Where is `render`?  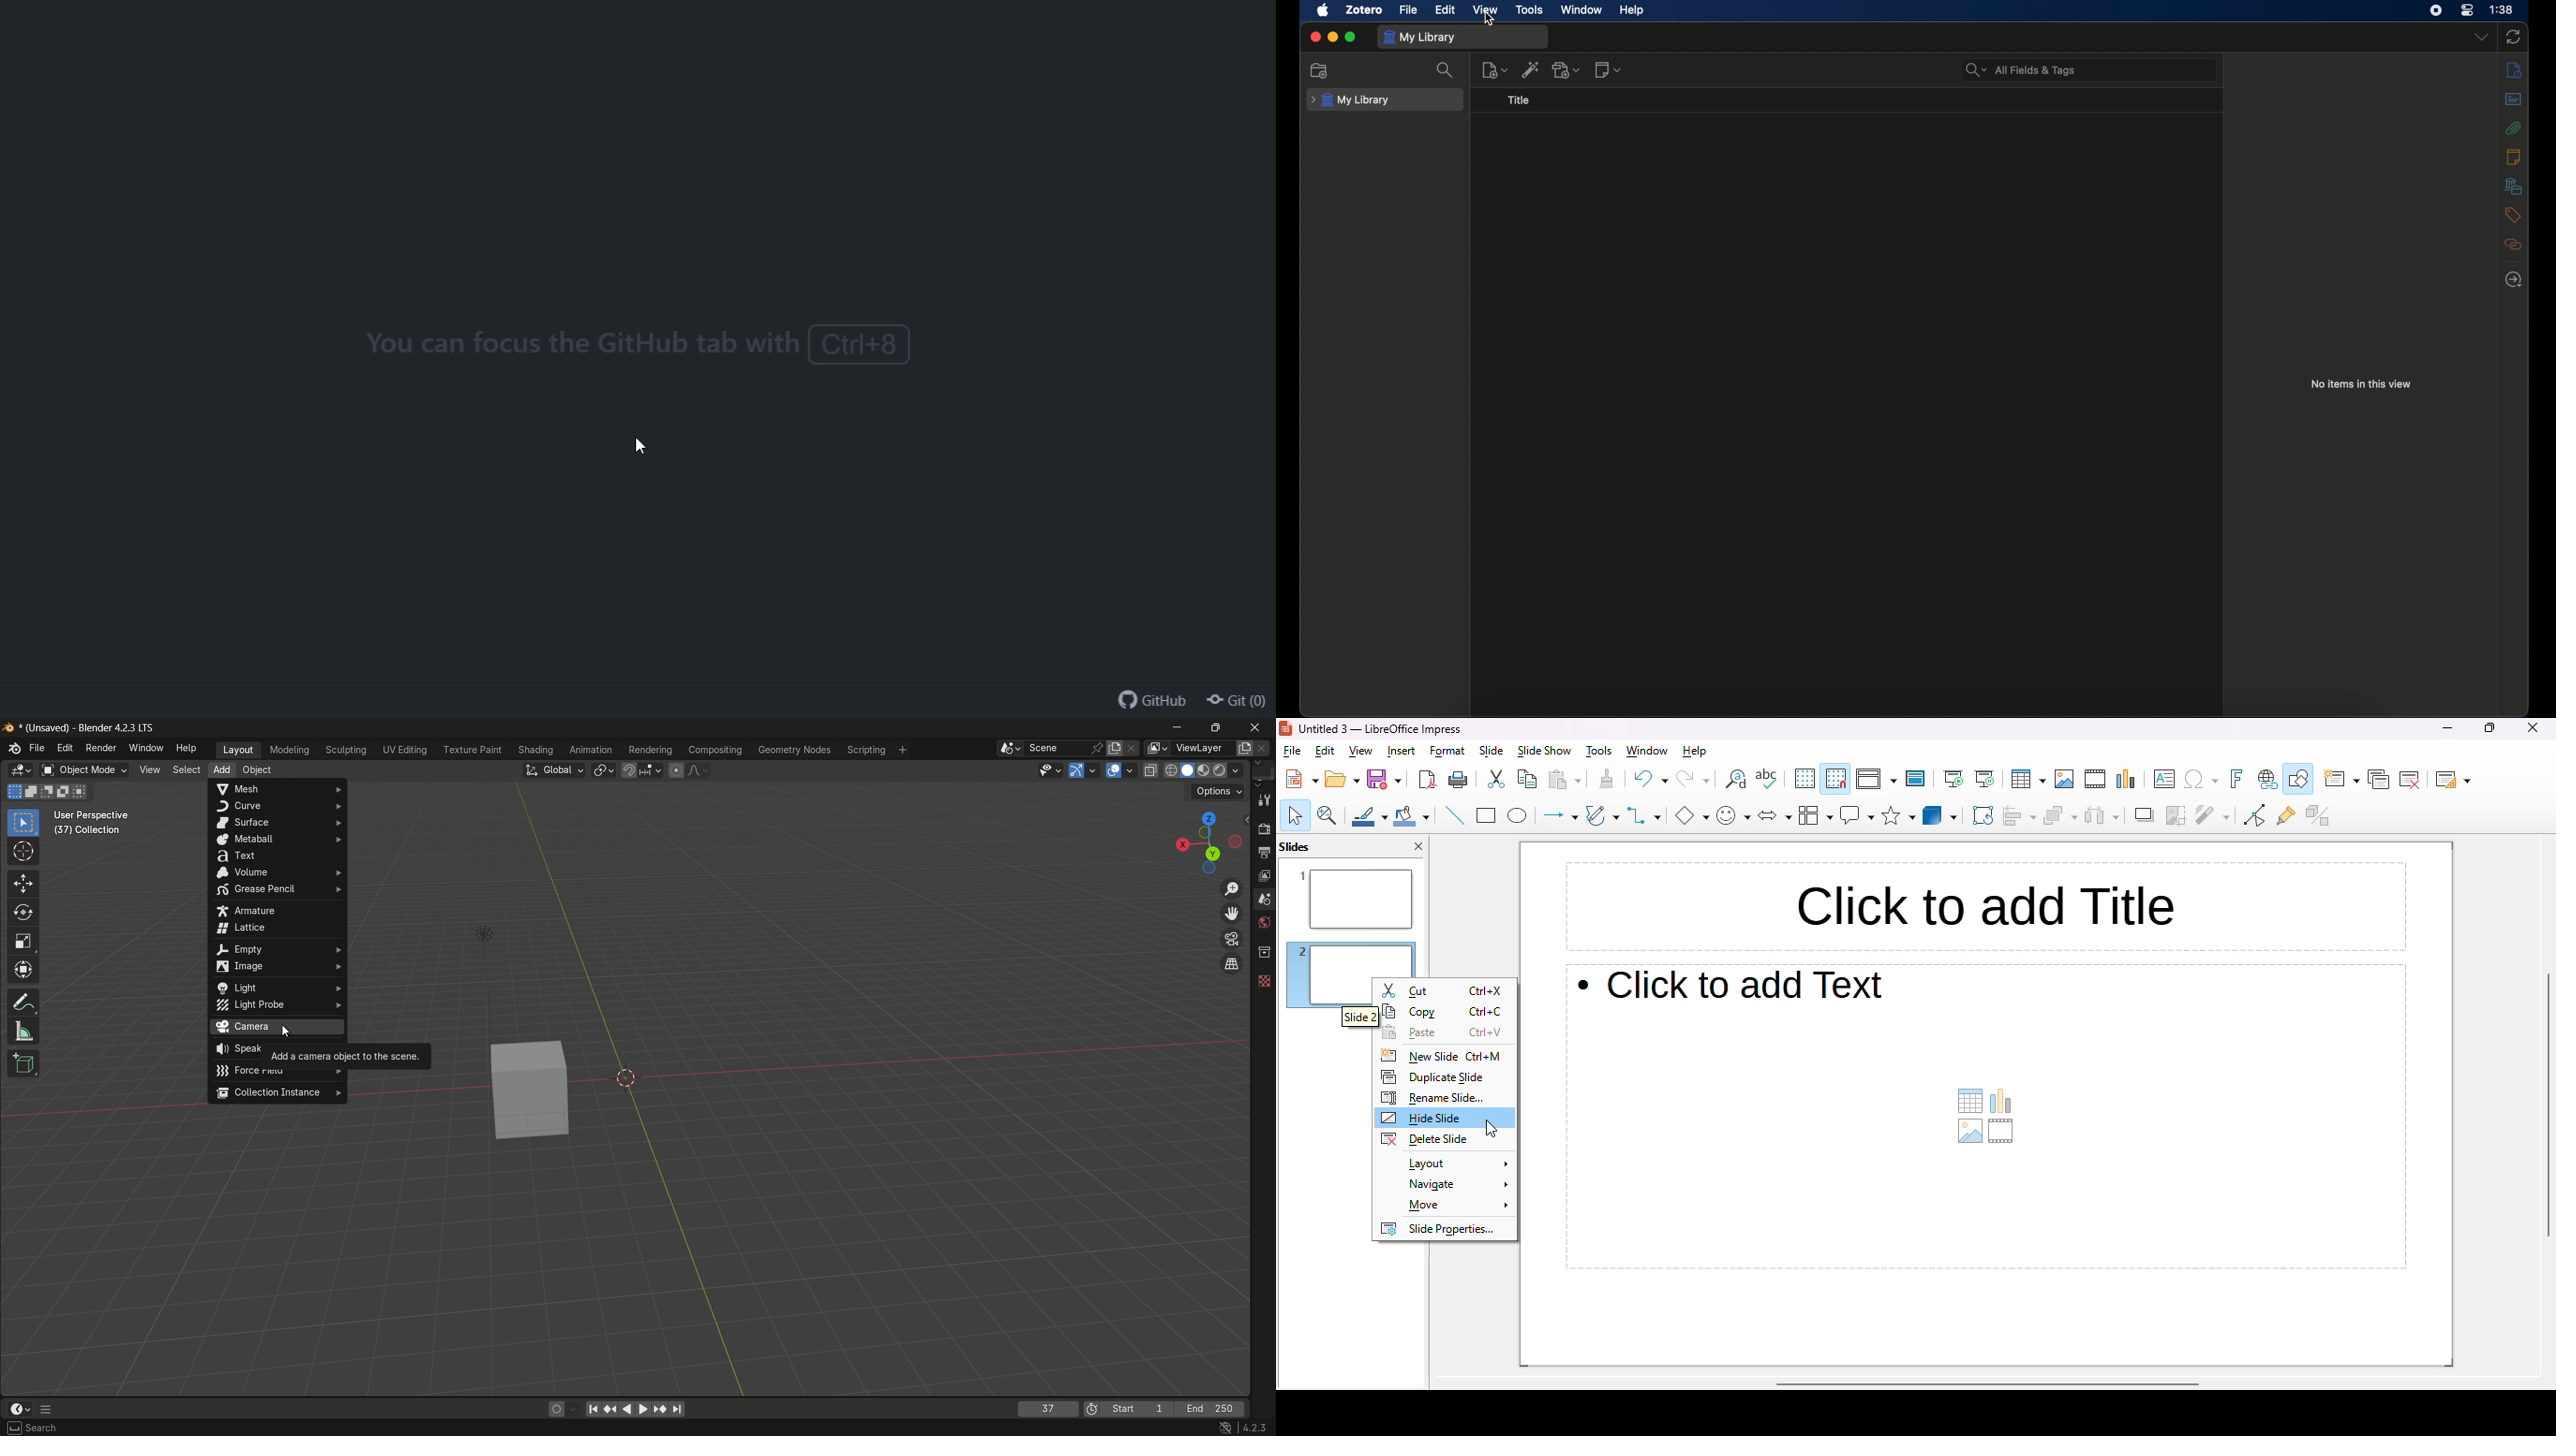 render is located at coordinates (1264, 826).